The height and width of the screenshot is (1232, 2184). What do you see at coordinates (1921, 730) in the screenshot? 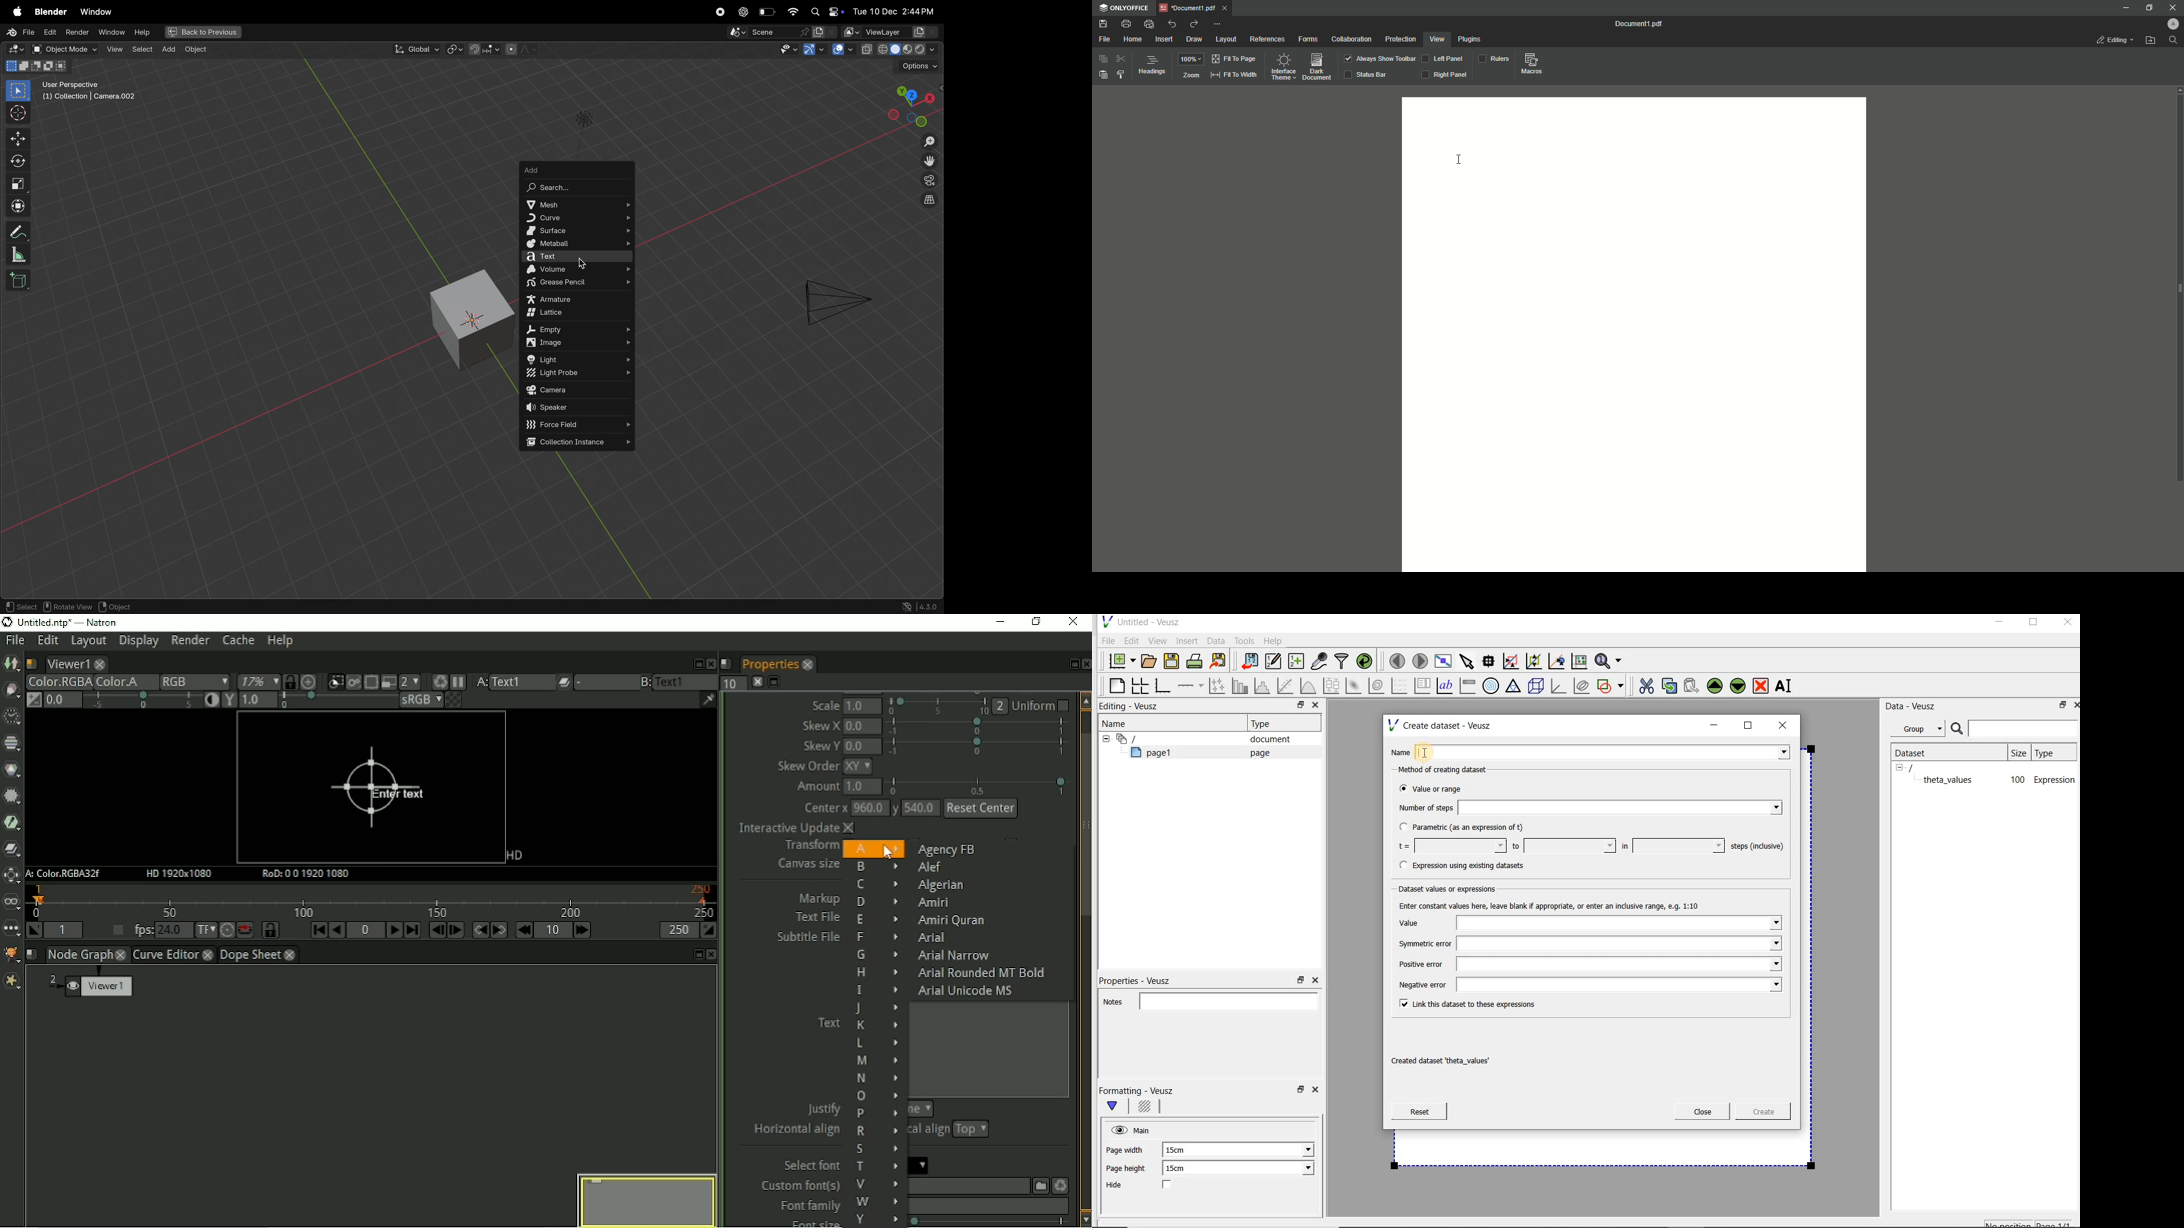
I see `Group` at bounding box center [1921, 730].